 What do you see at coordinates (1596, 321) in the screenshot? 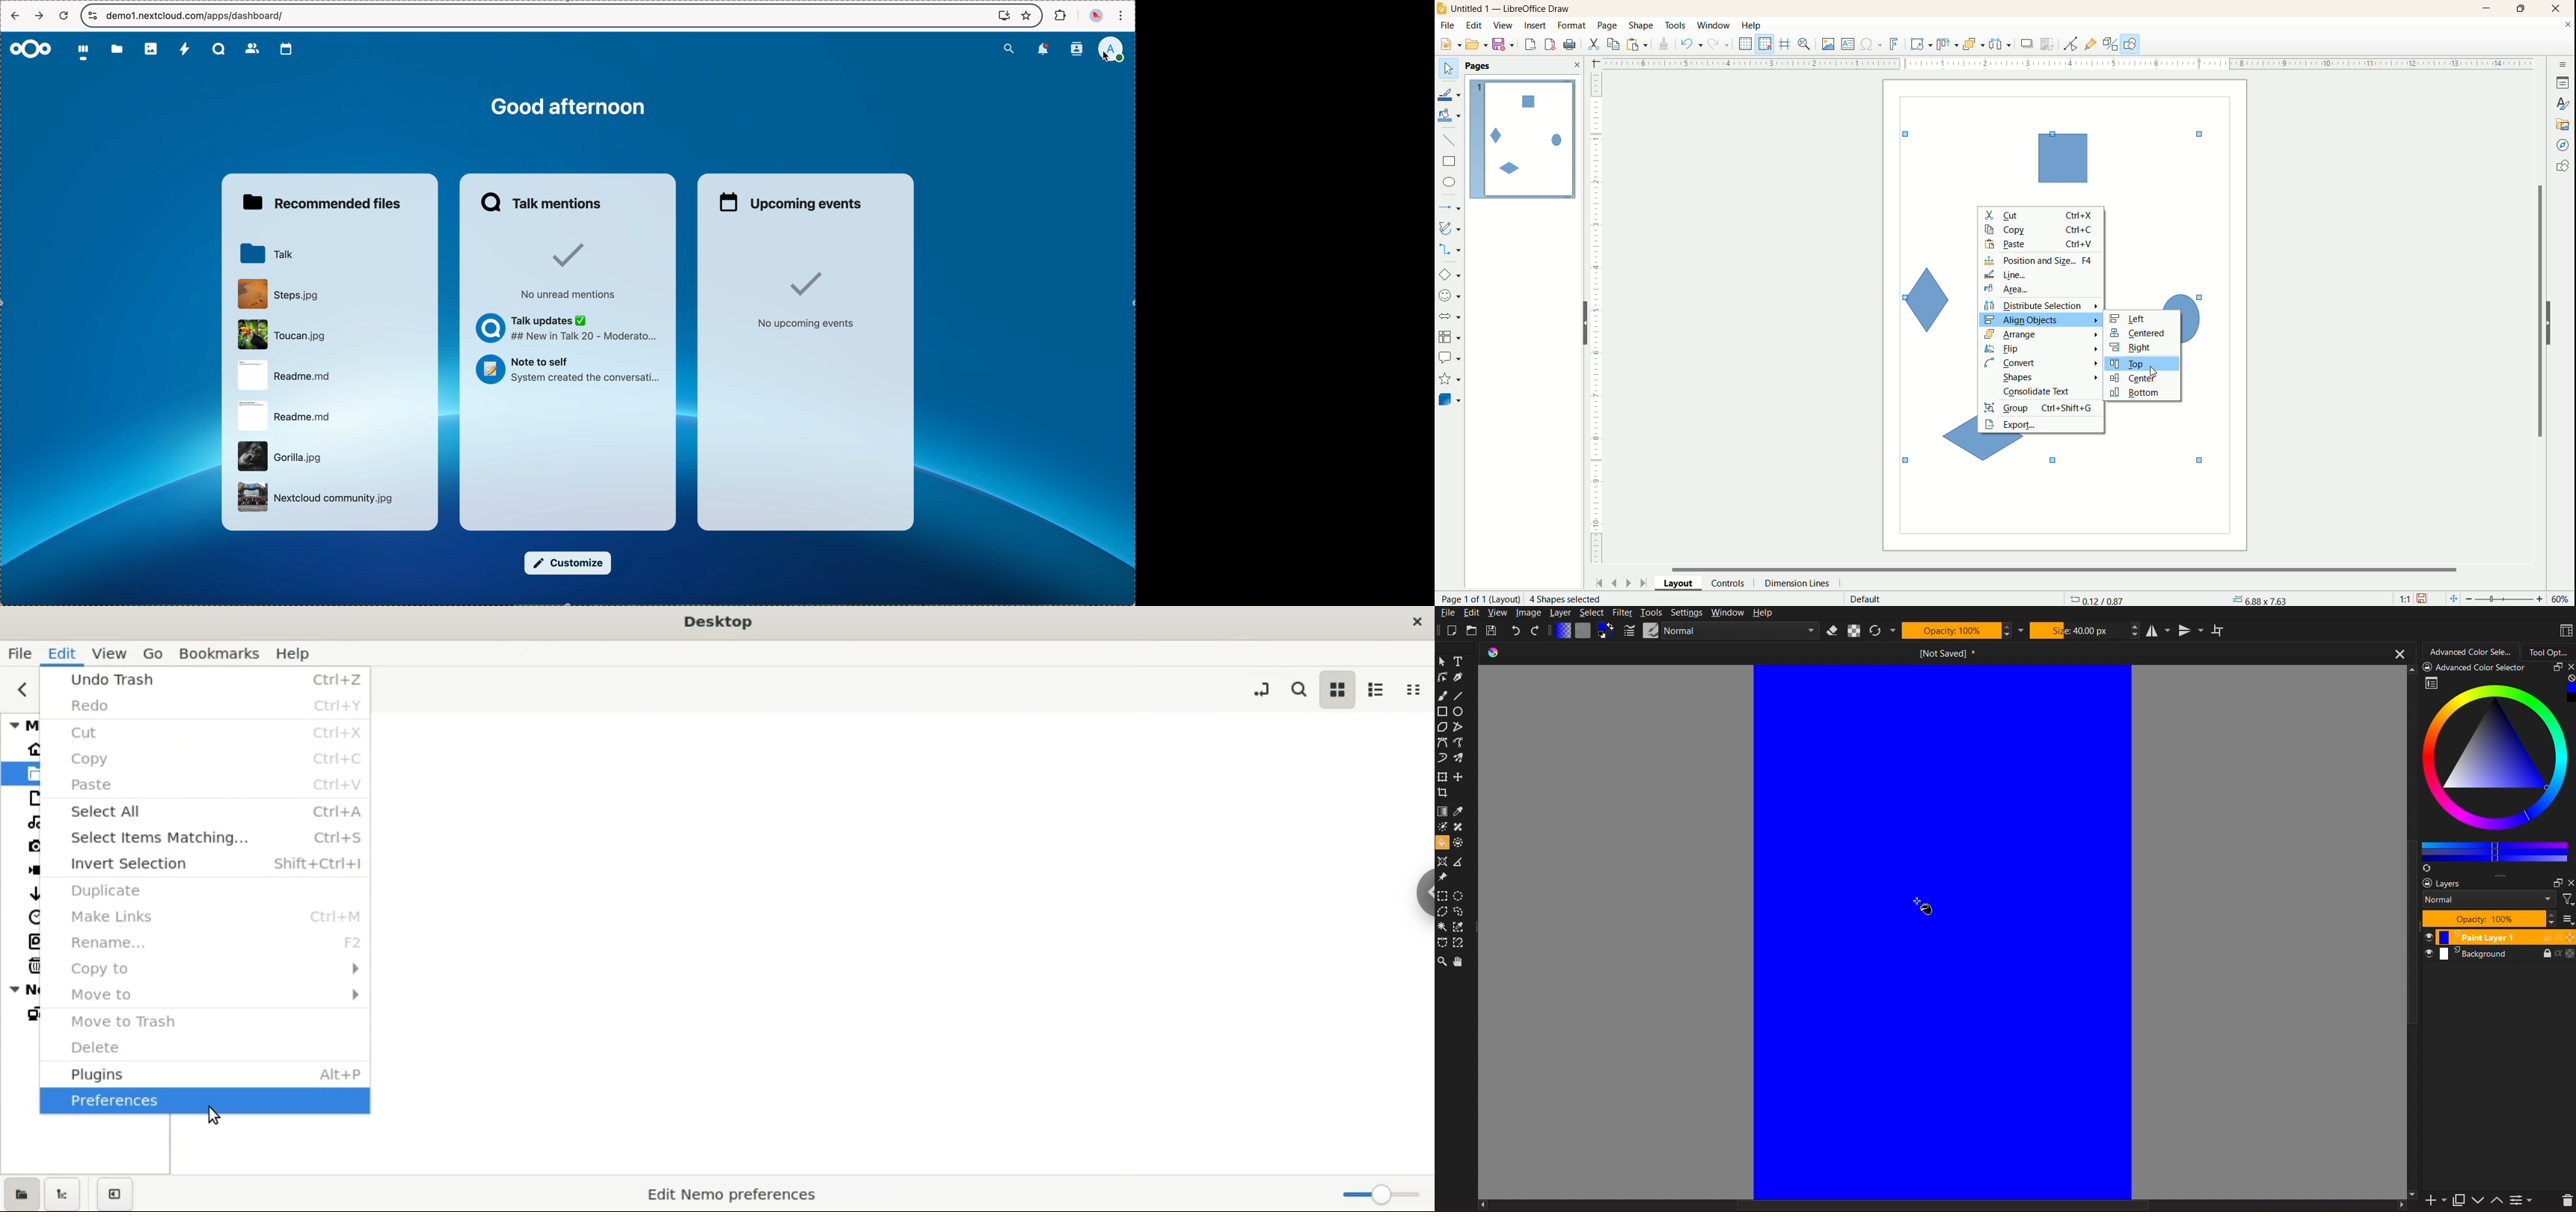
I see `scale bar` at bounding box center [1596, 321].